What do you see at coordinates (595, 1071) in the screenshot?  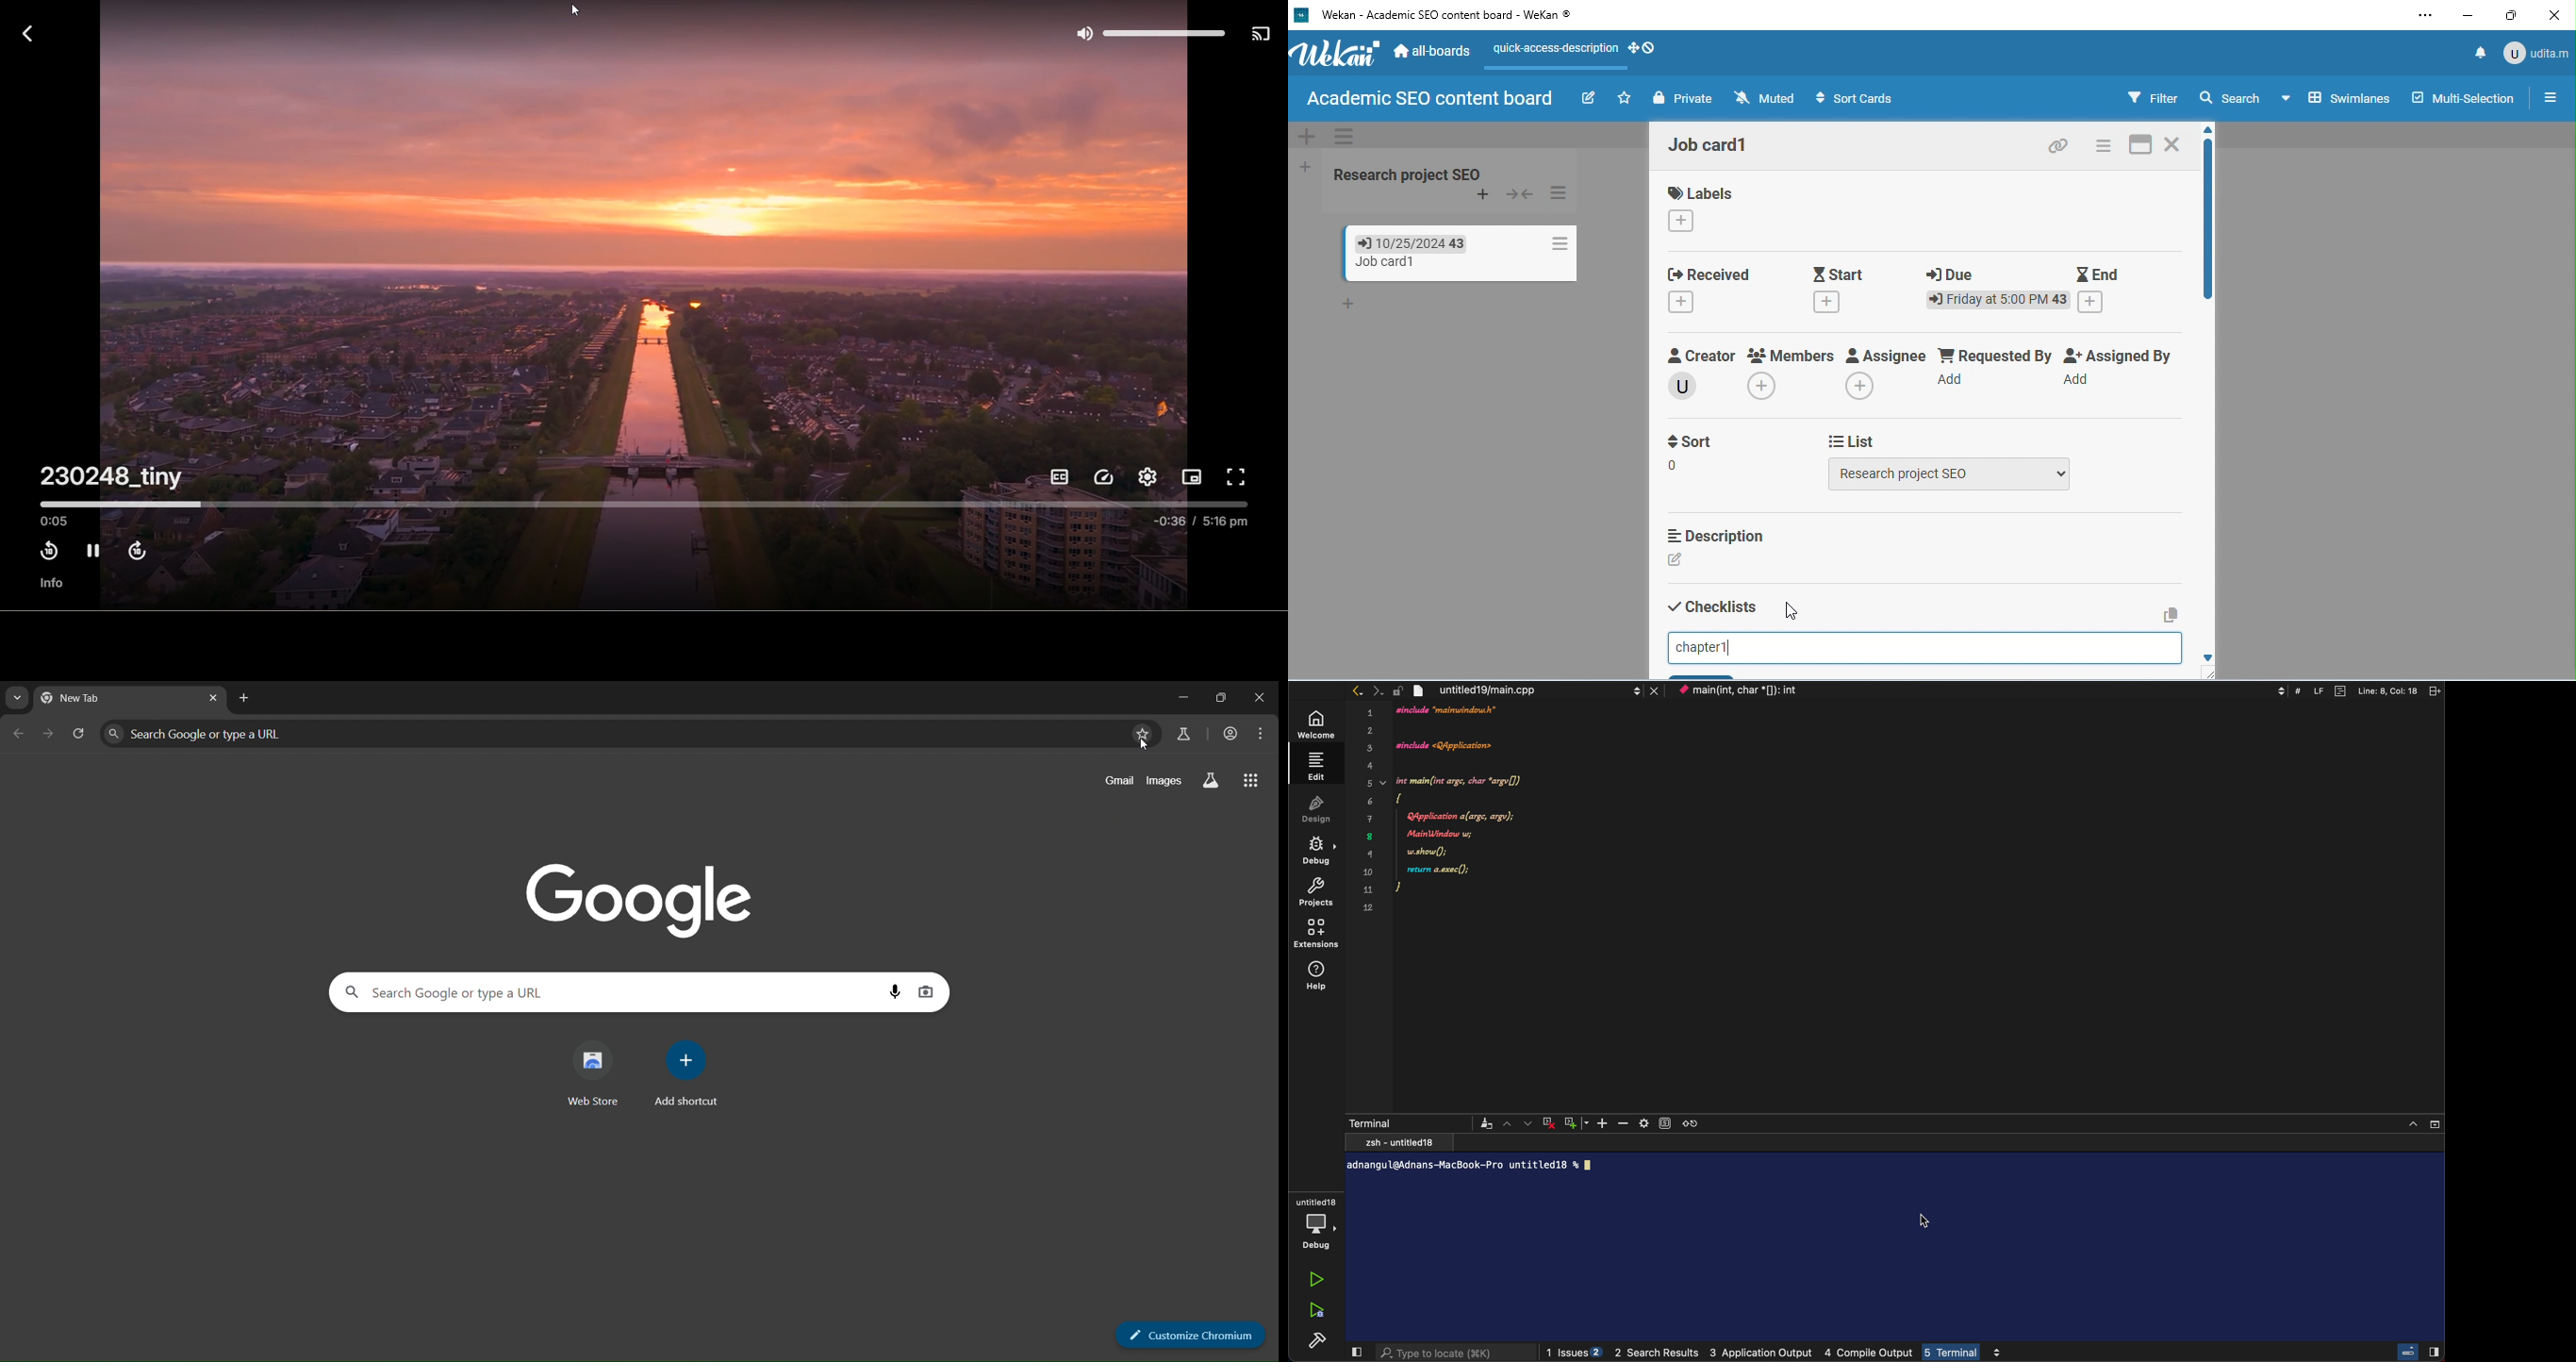 I see `web store` at bounding box center [595, 1071].